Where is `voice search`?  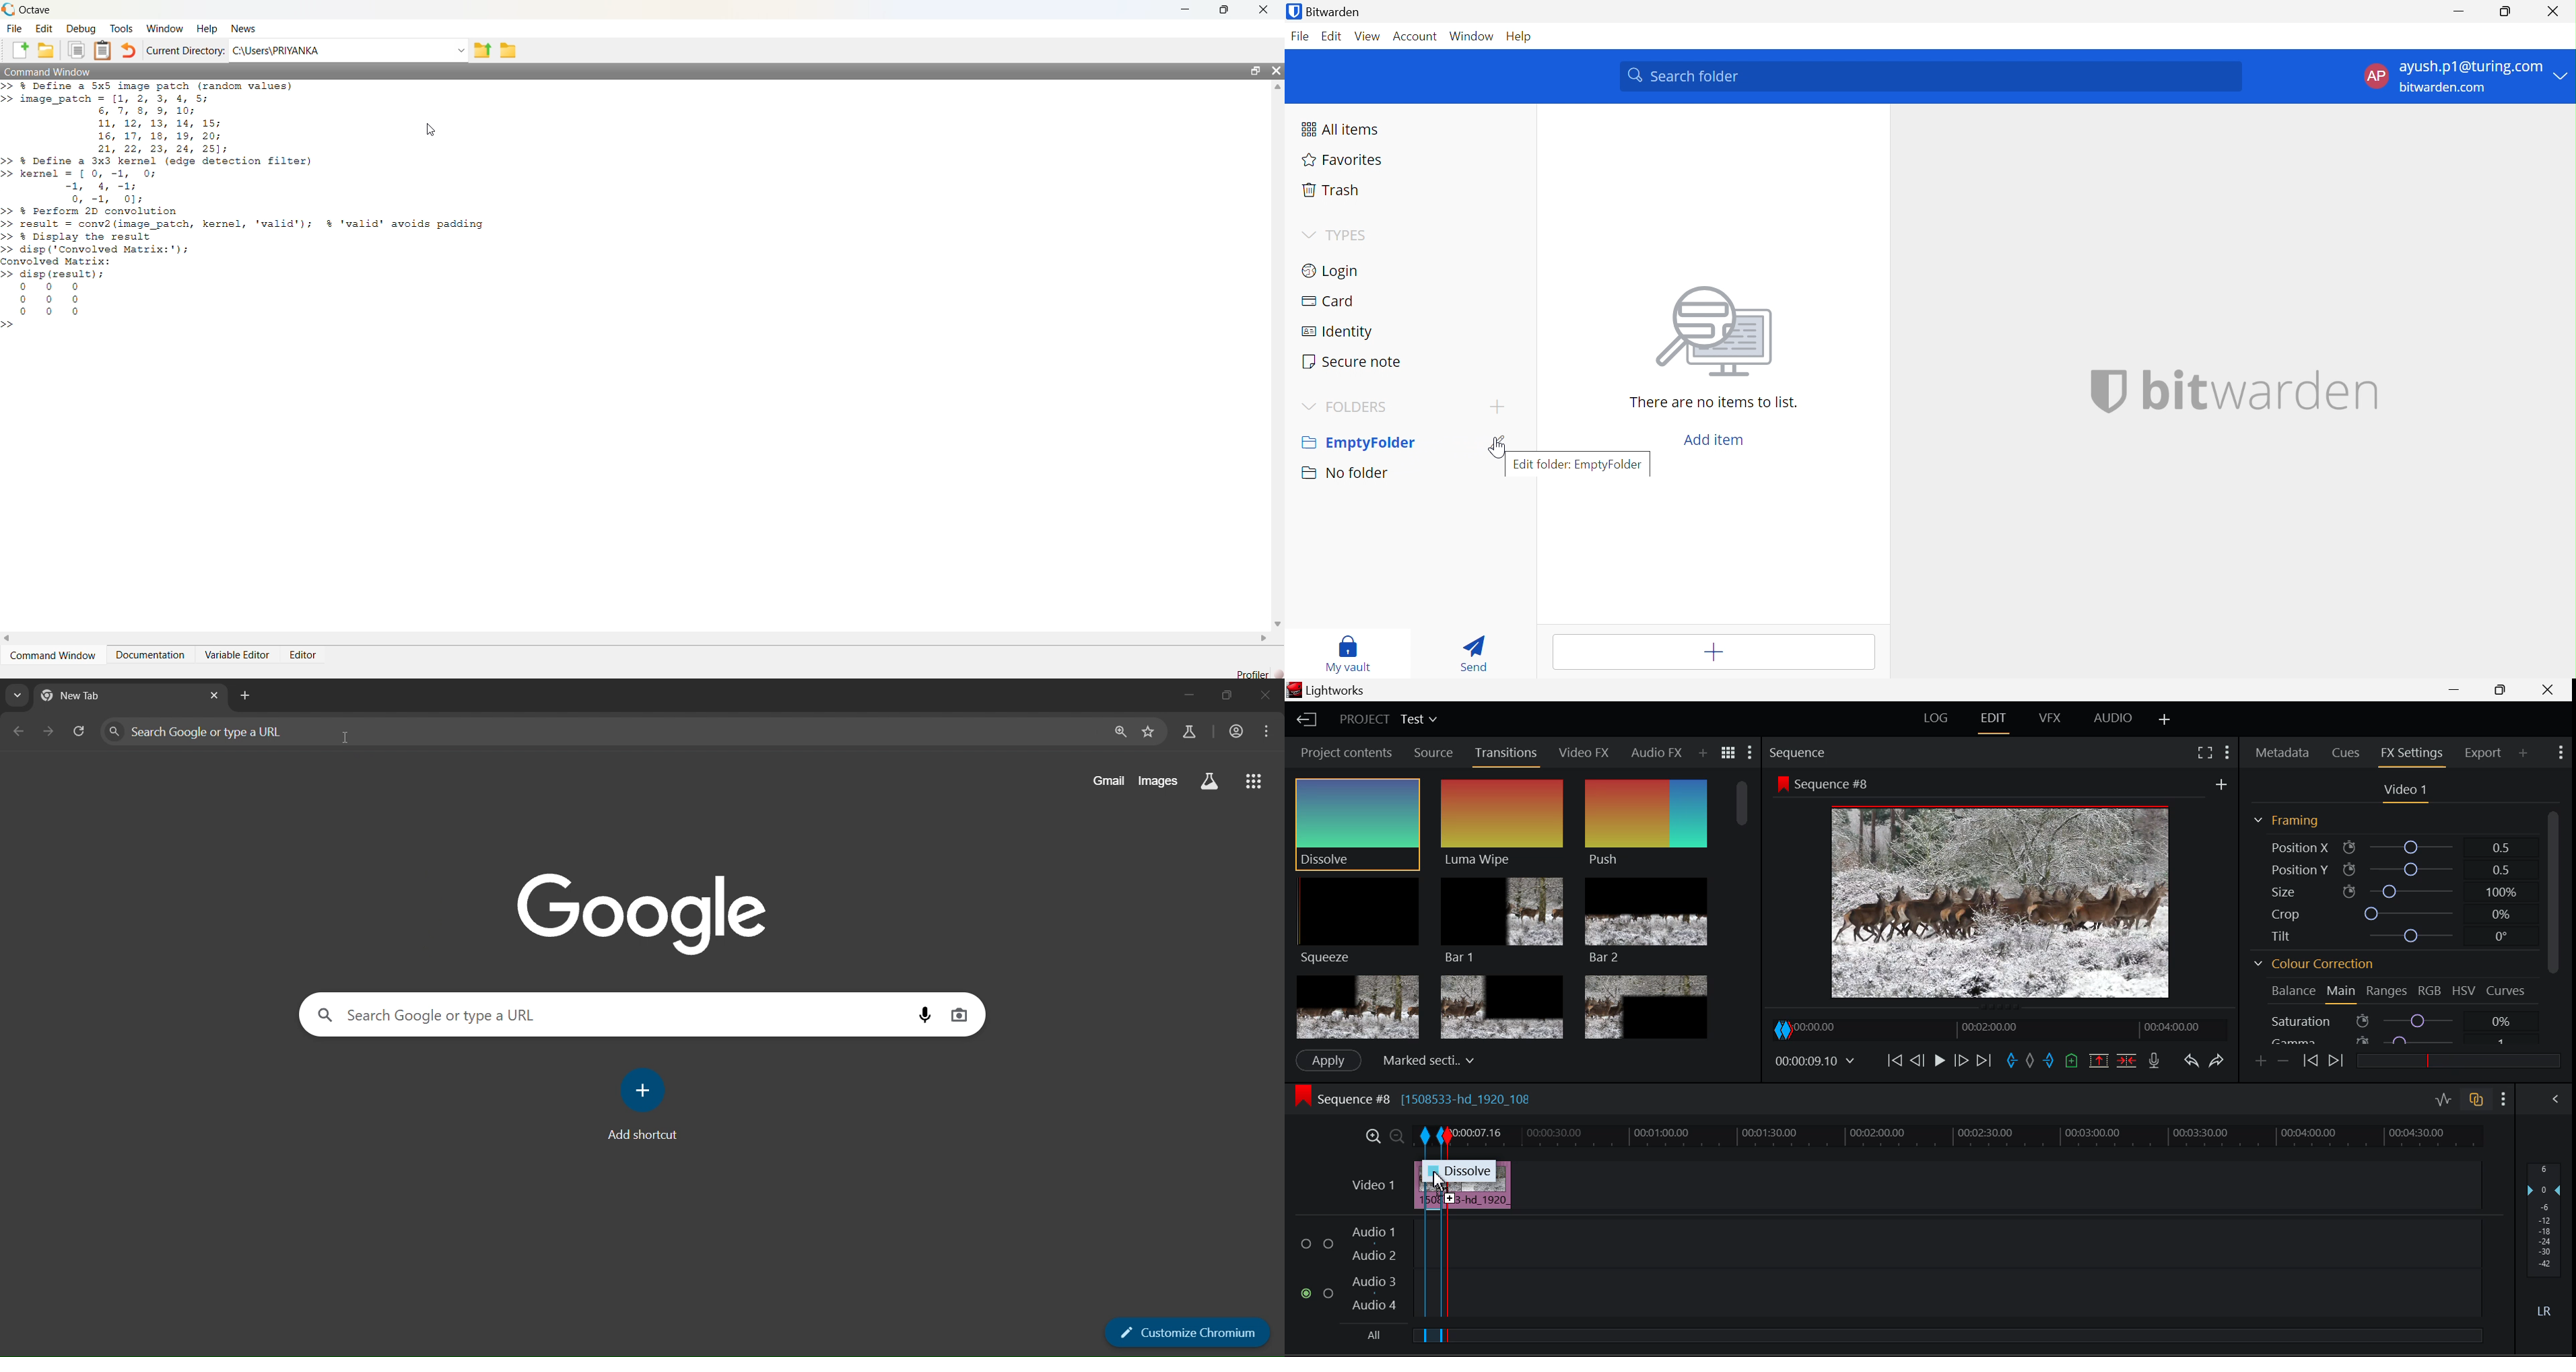
voice search is located at coordinates (928, 1014).